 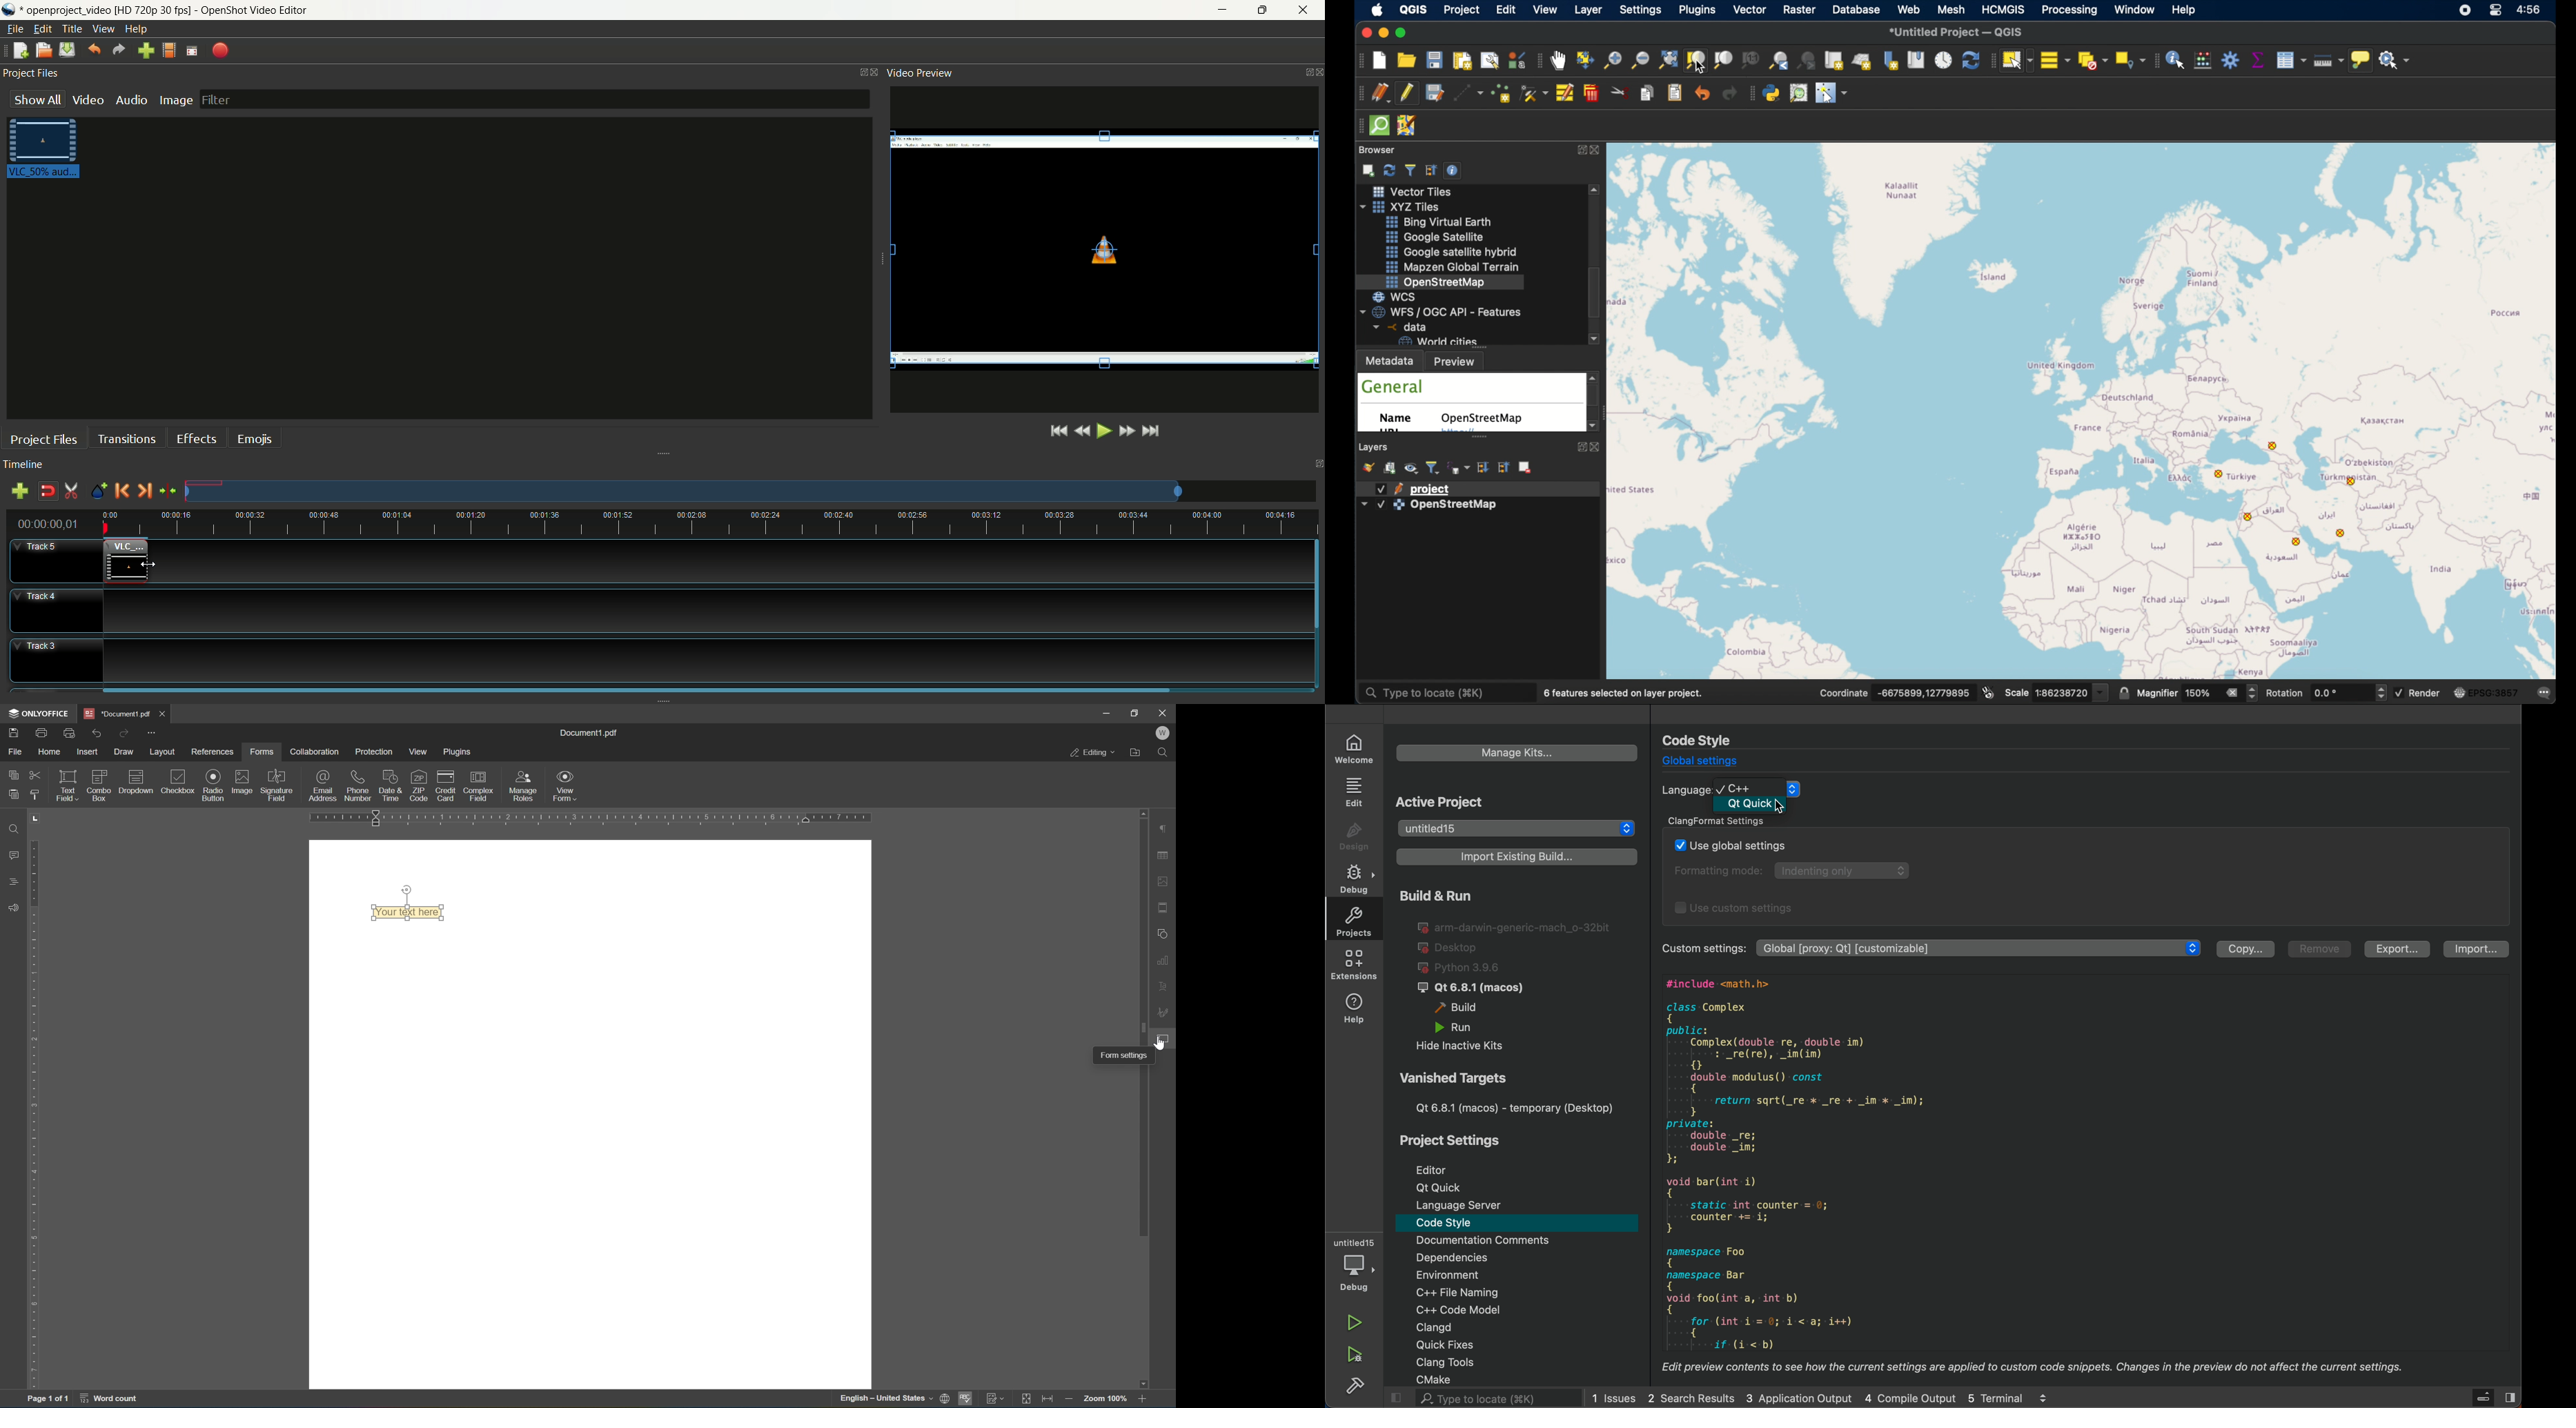 I want to click on spell checking, so click(x=967, y=1398).